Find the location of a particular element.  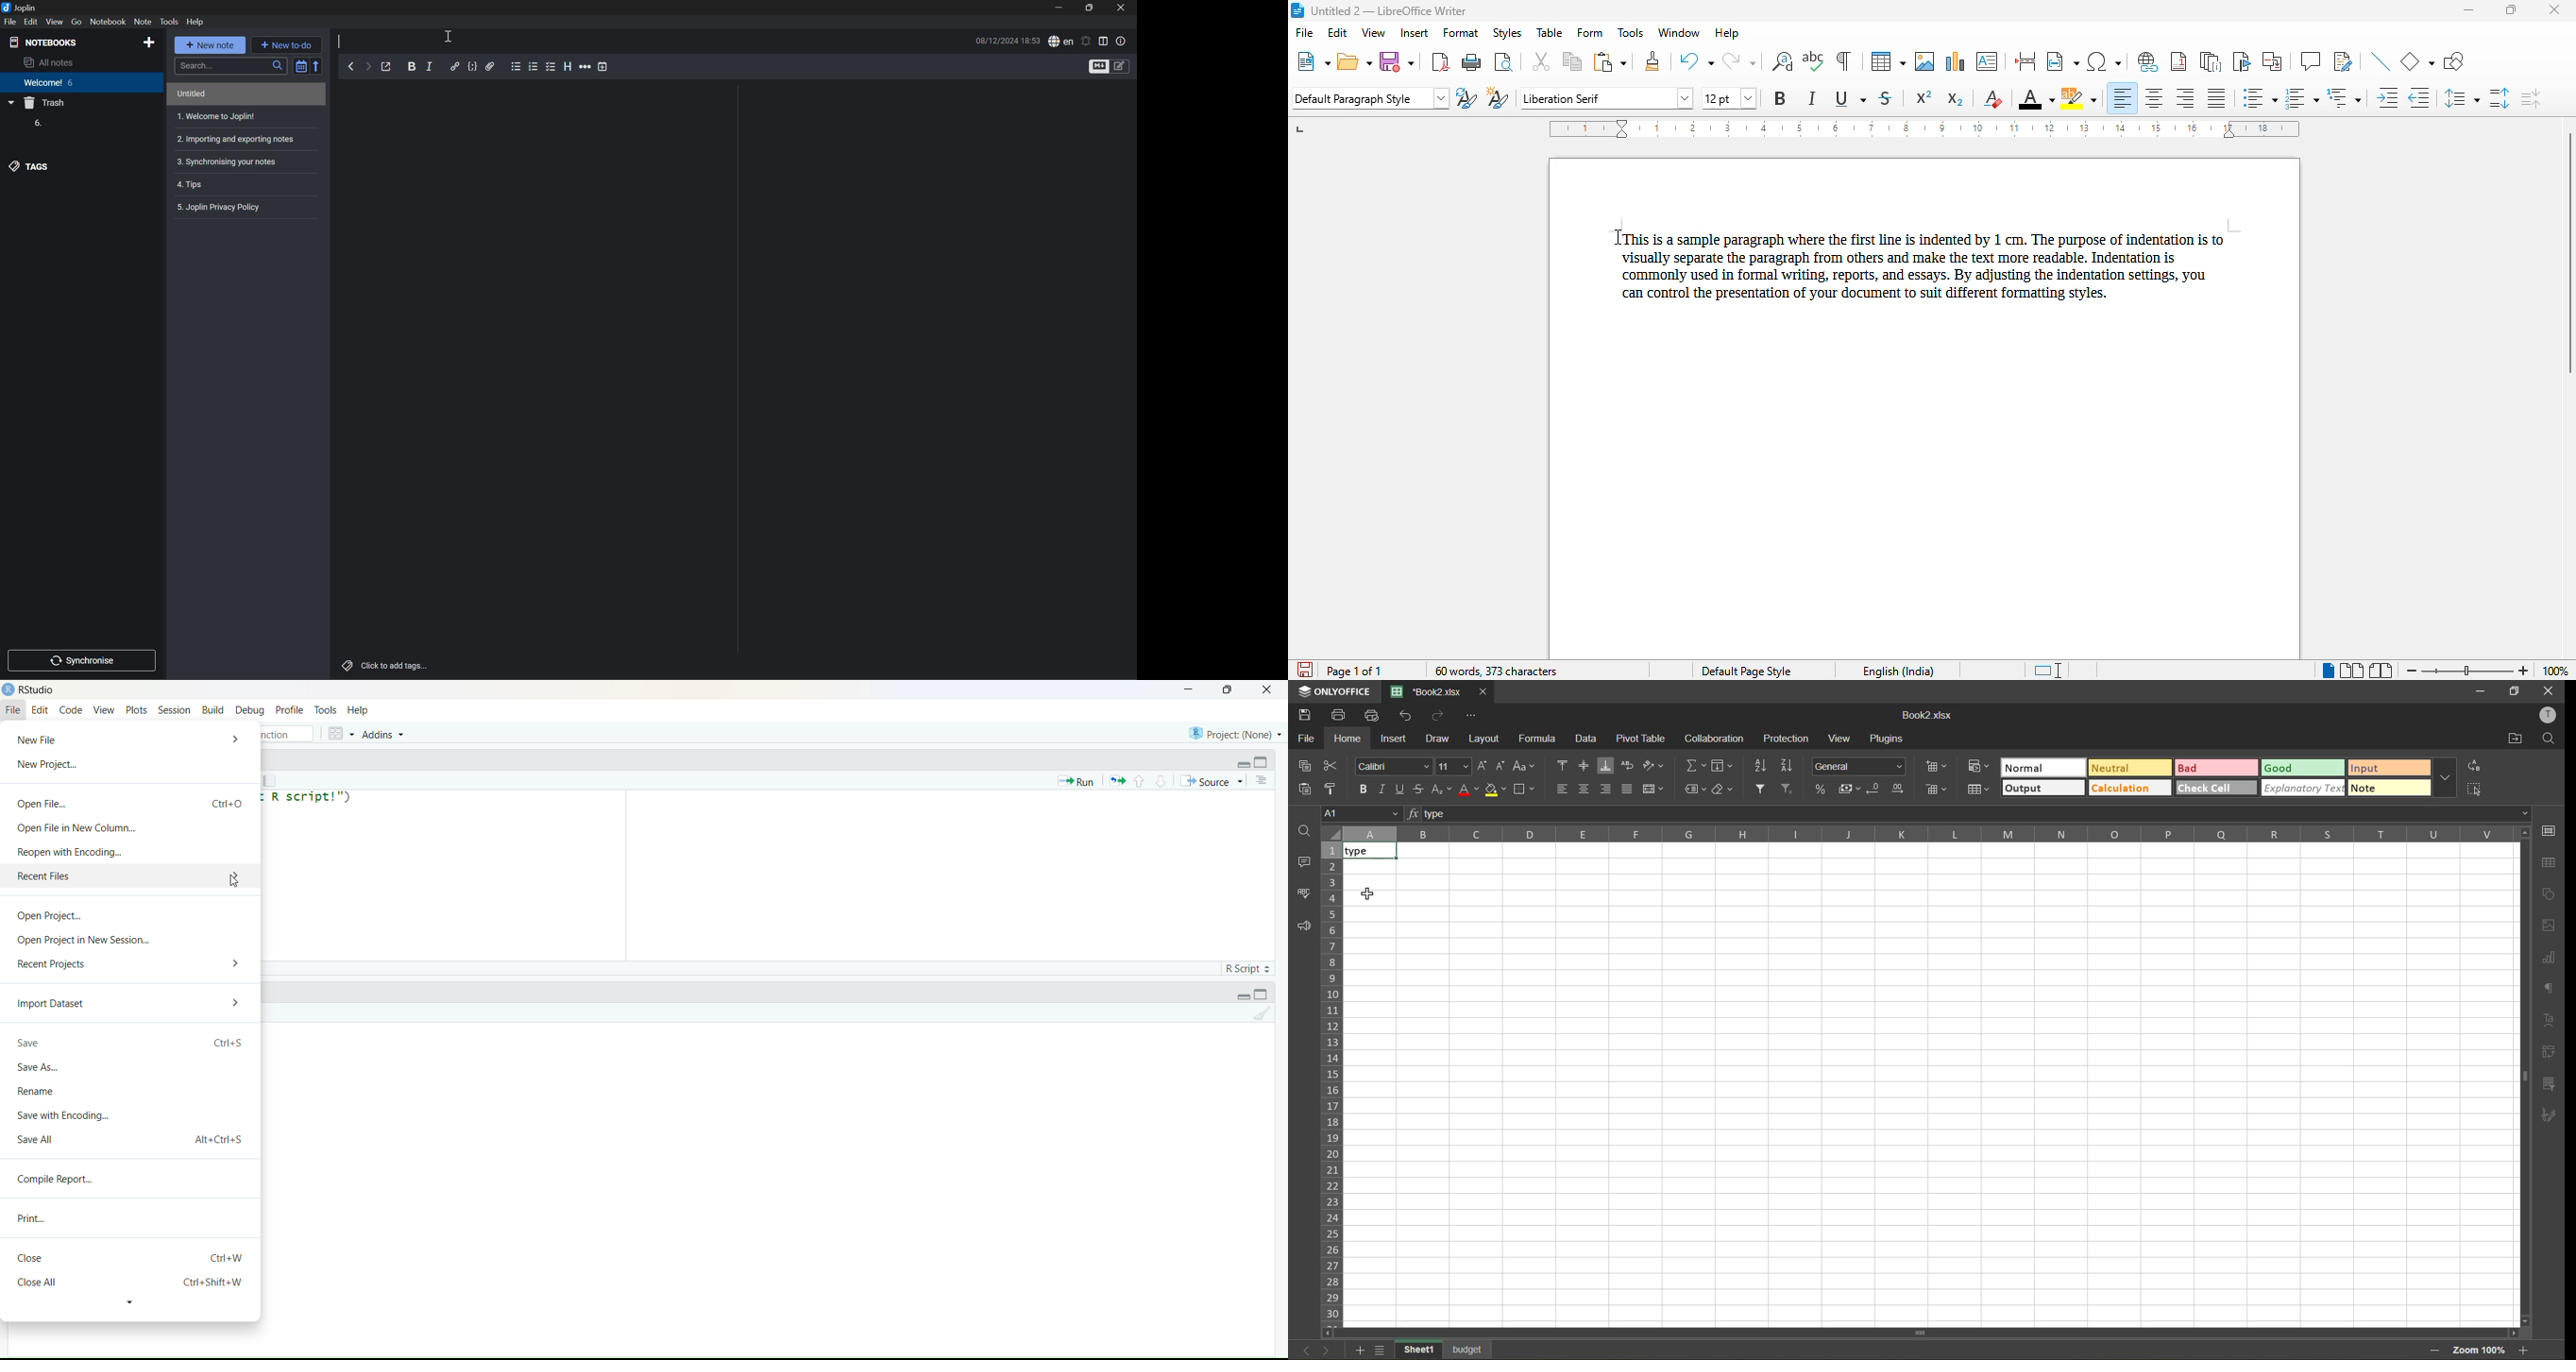

insert cross-reference is located at coordinates (2272, 61).